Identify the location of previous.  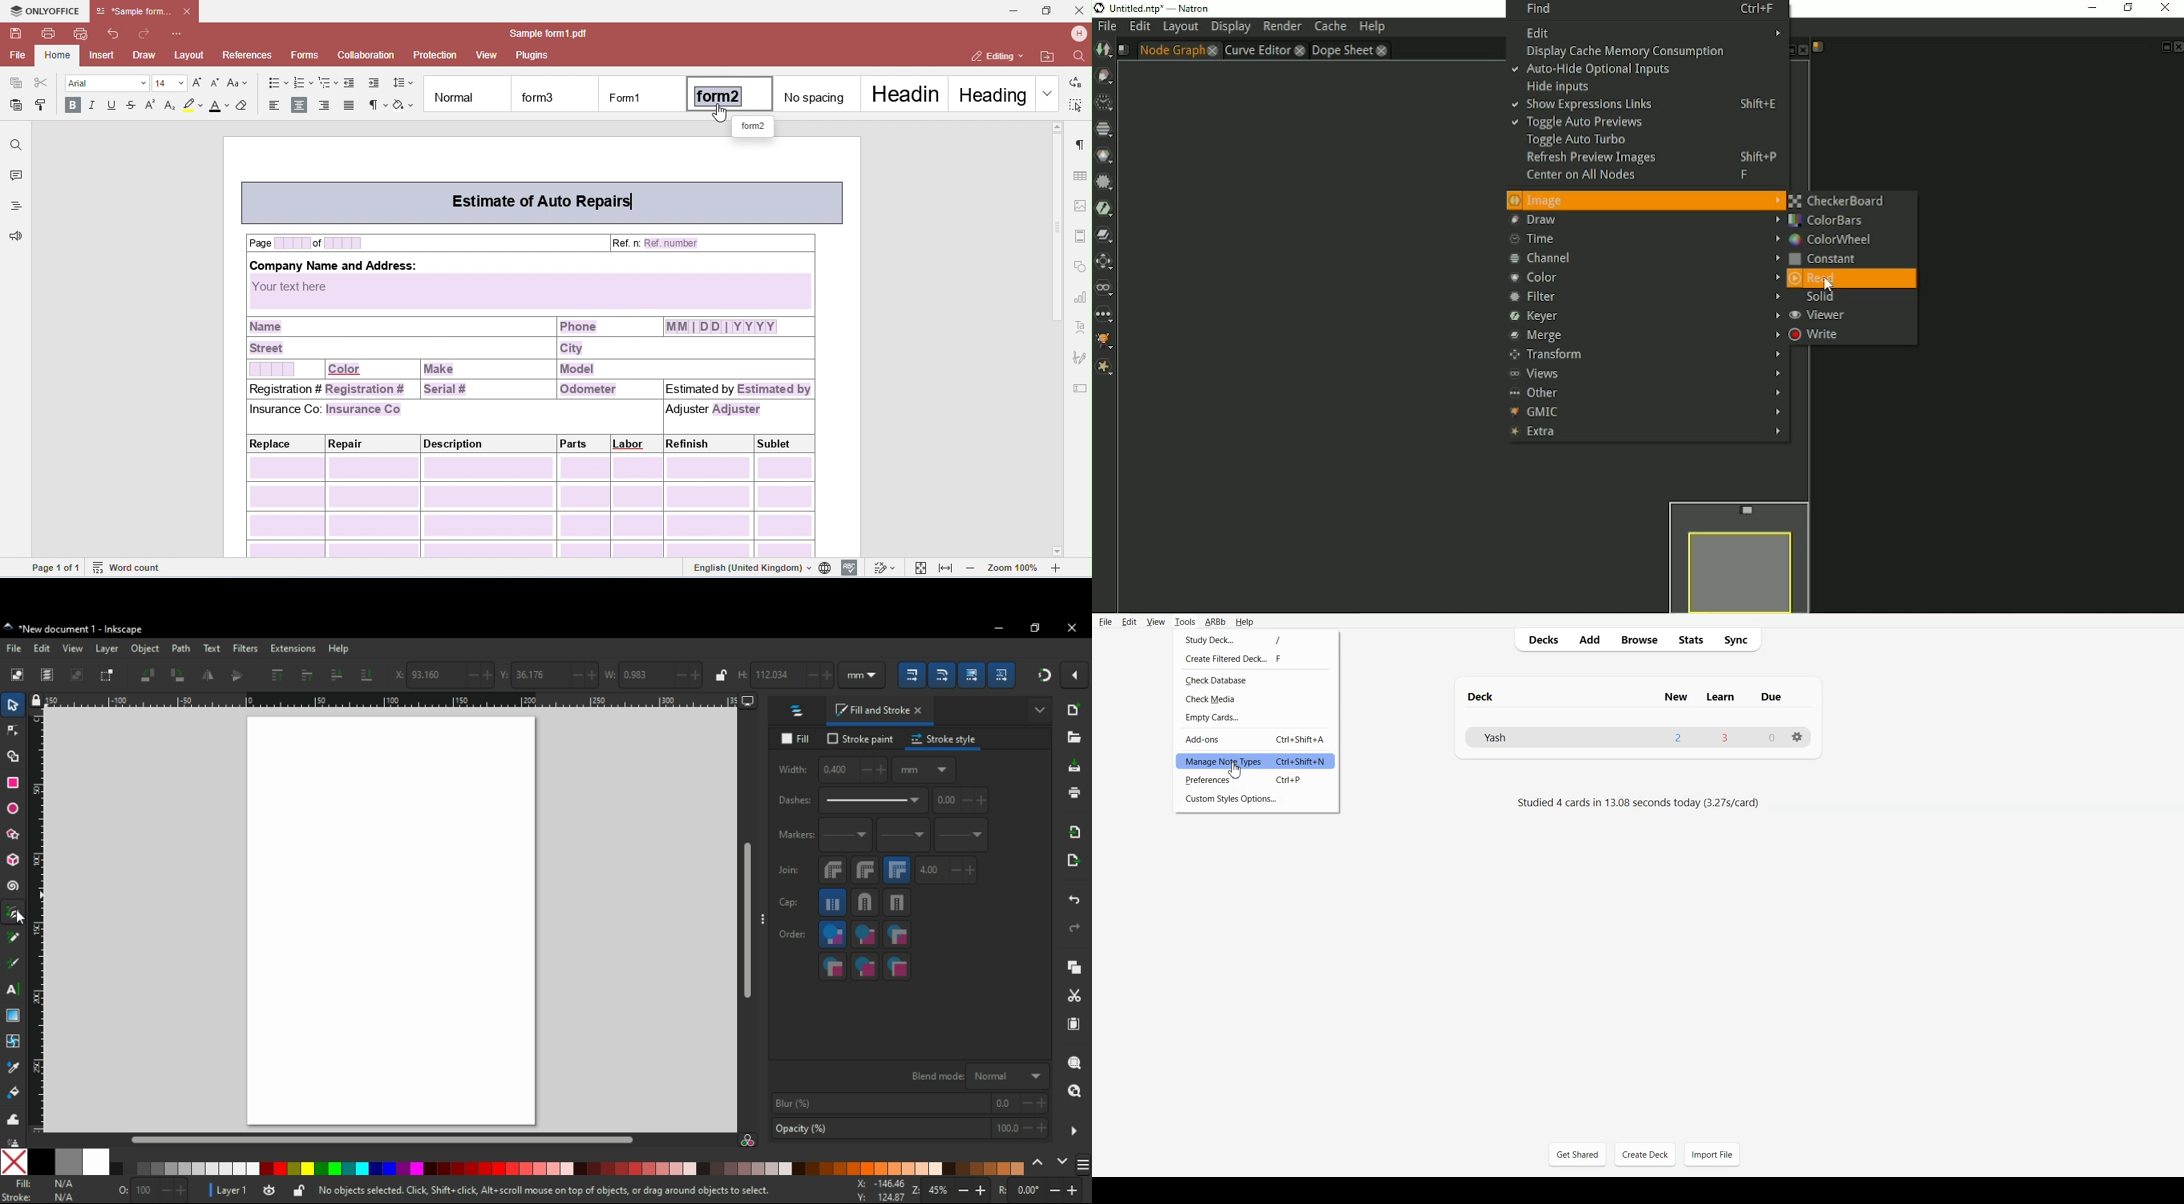
(1040, 1163).